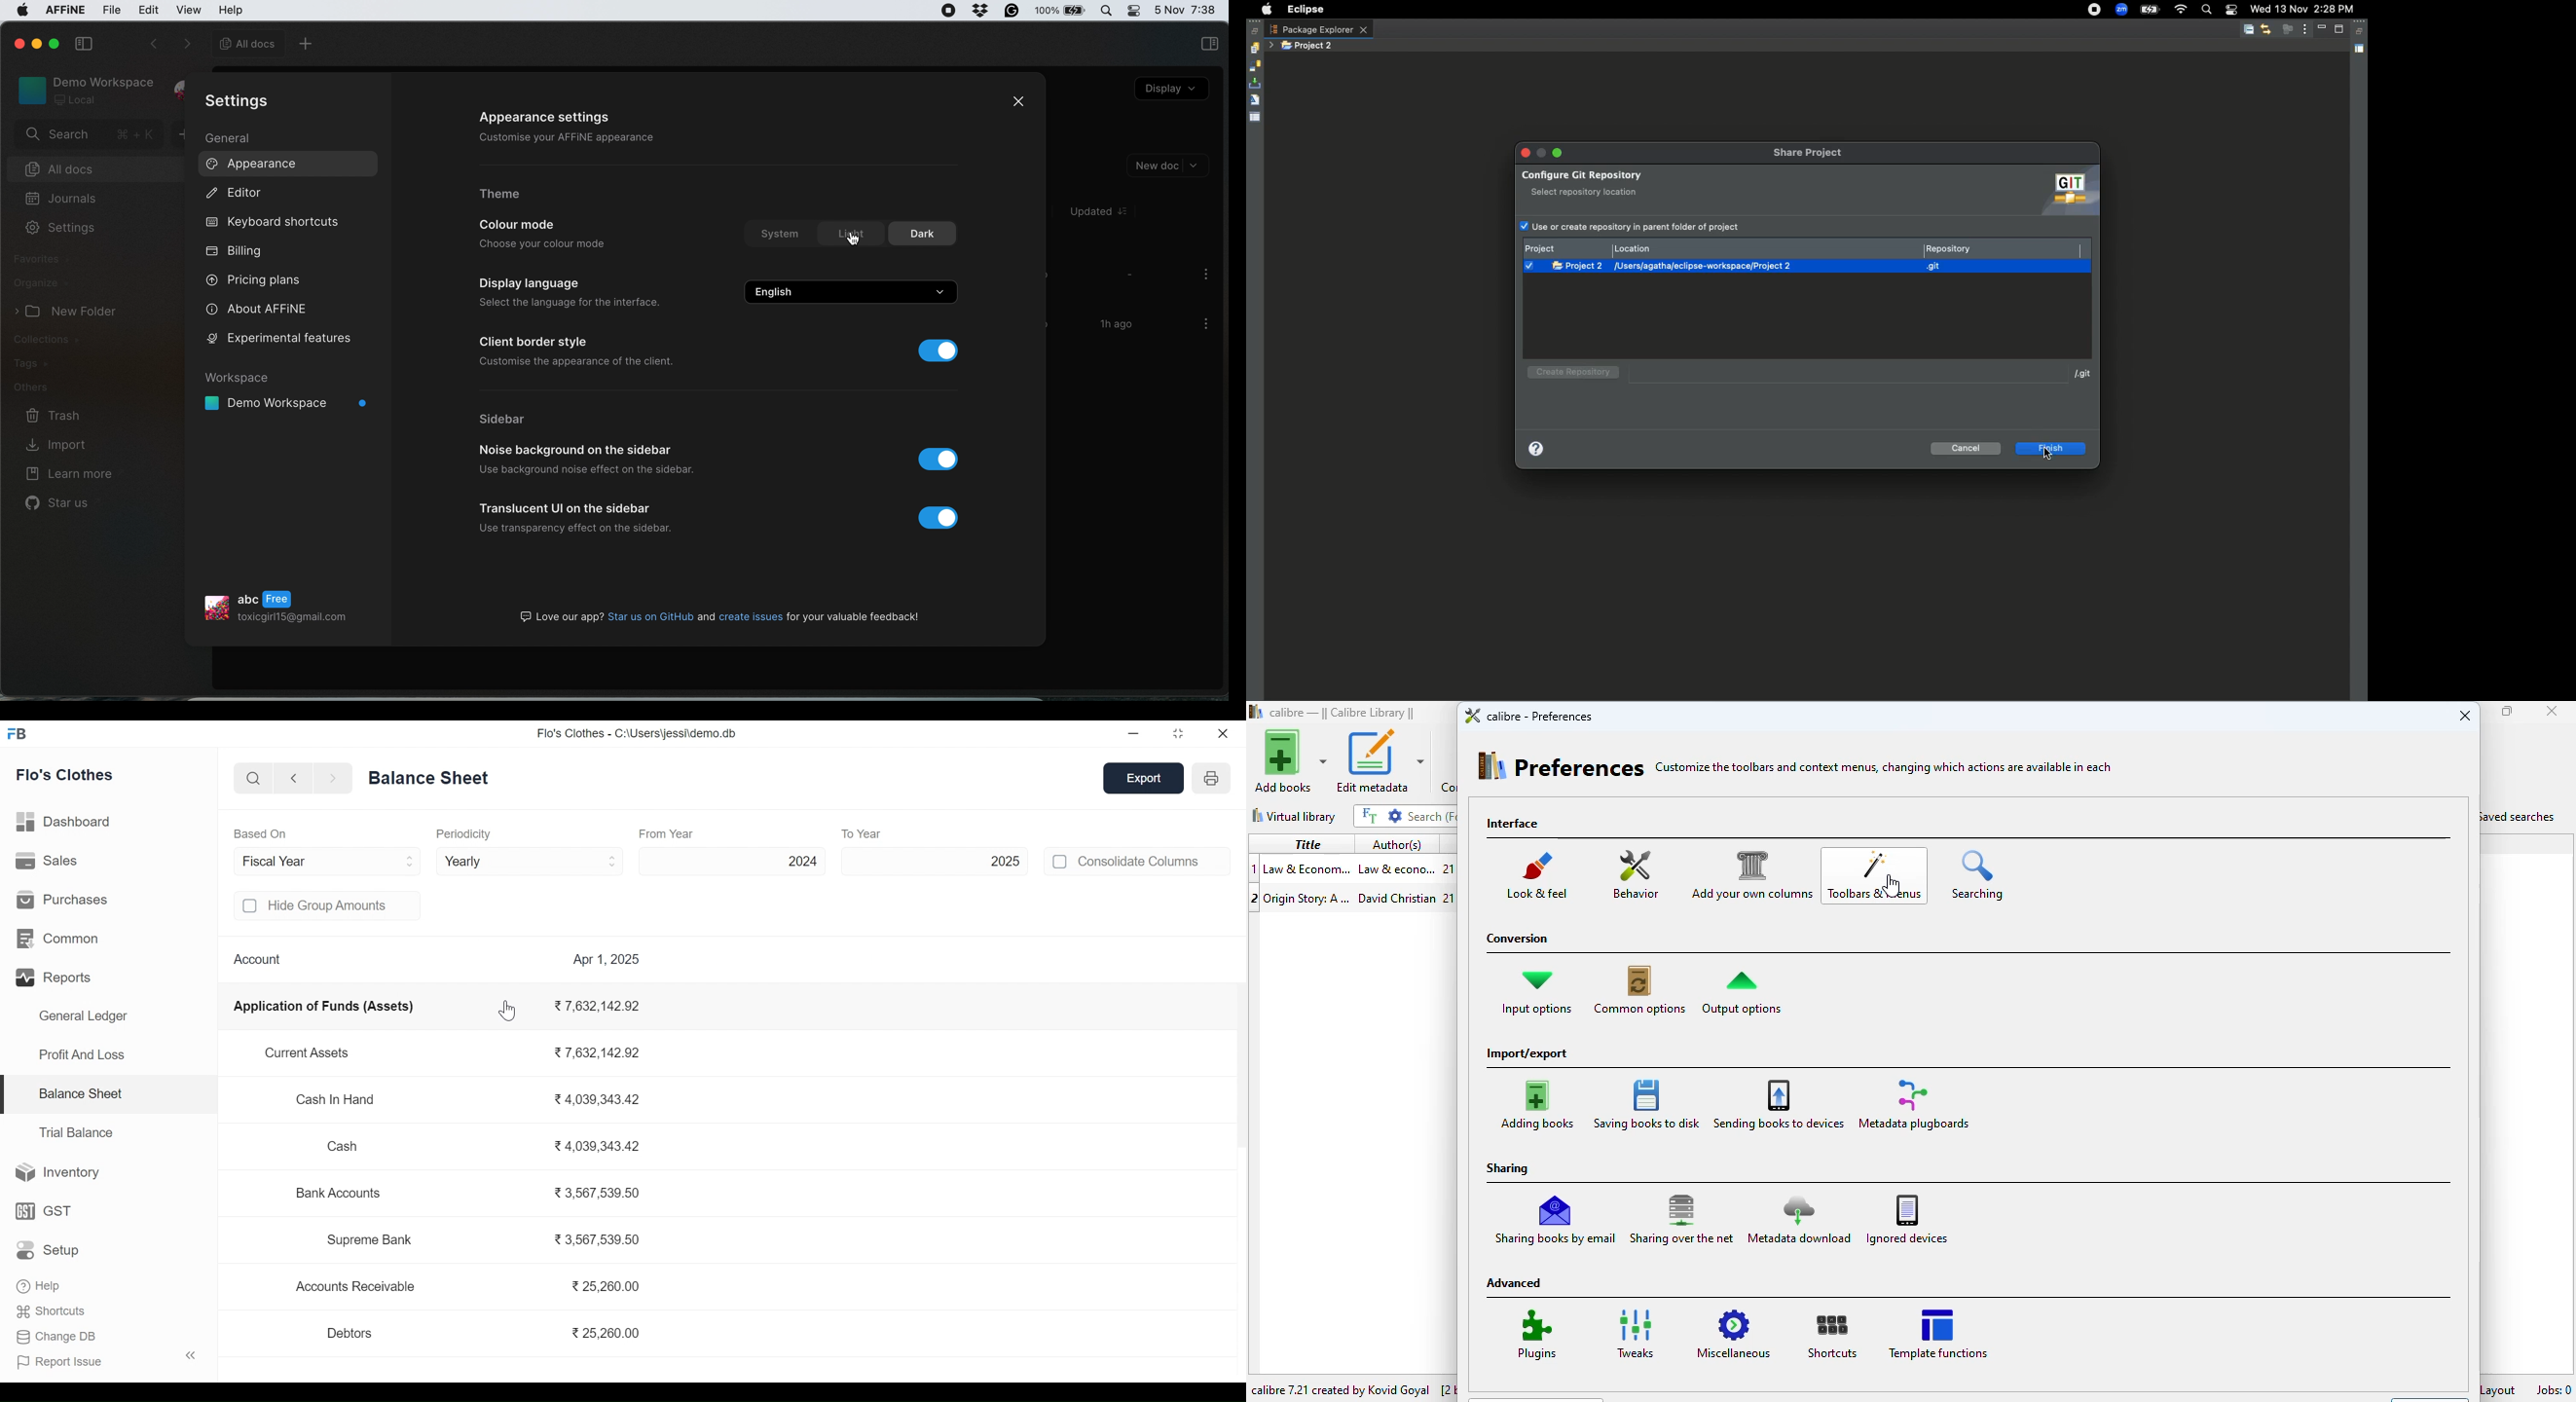 The image size is (2576, 1428). Describe the element at coordinates (734, 861) in the screenshot. I see `2024` at that location.